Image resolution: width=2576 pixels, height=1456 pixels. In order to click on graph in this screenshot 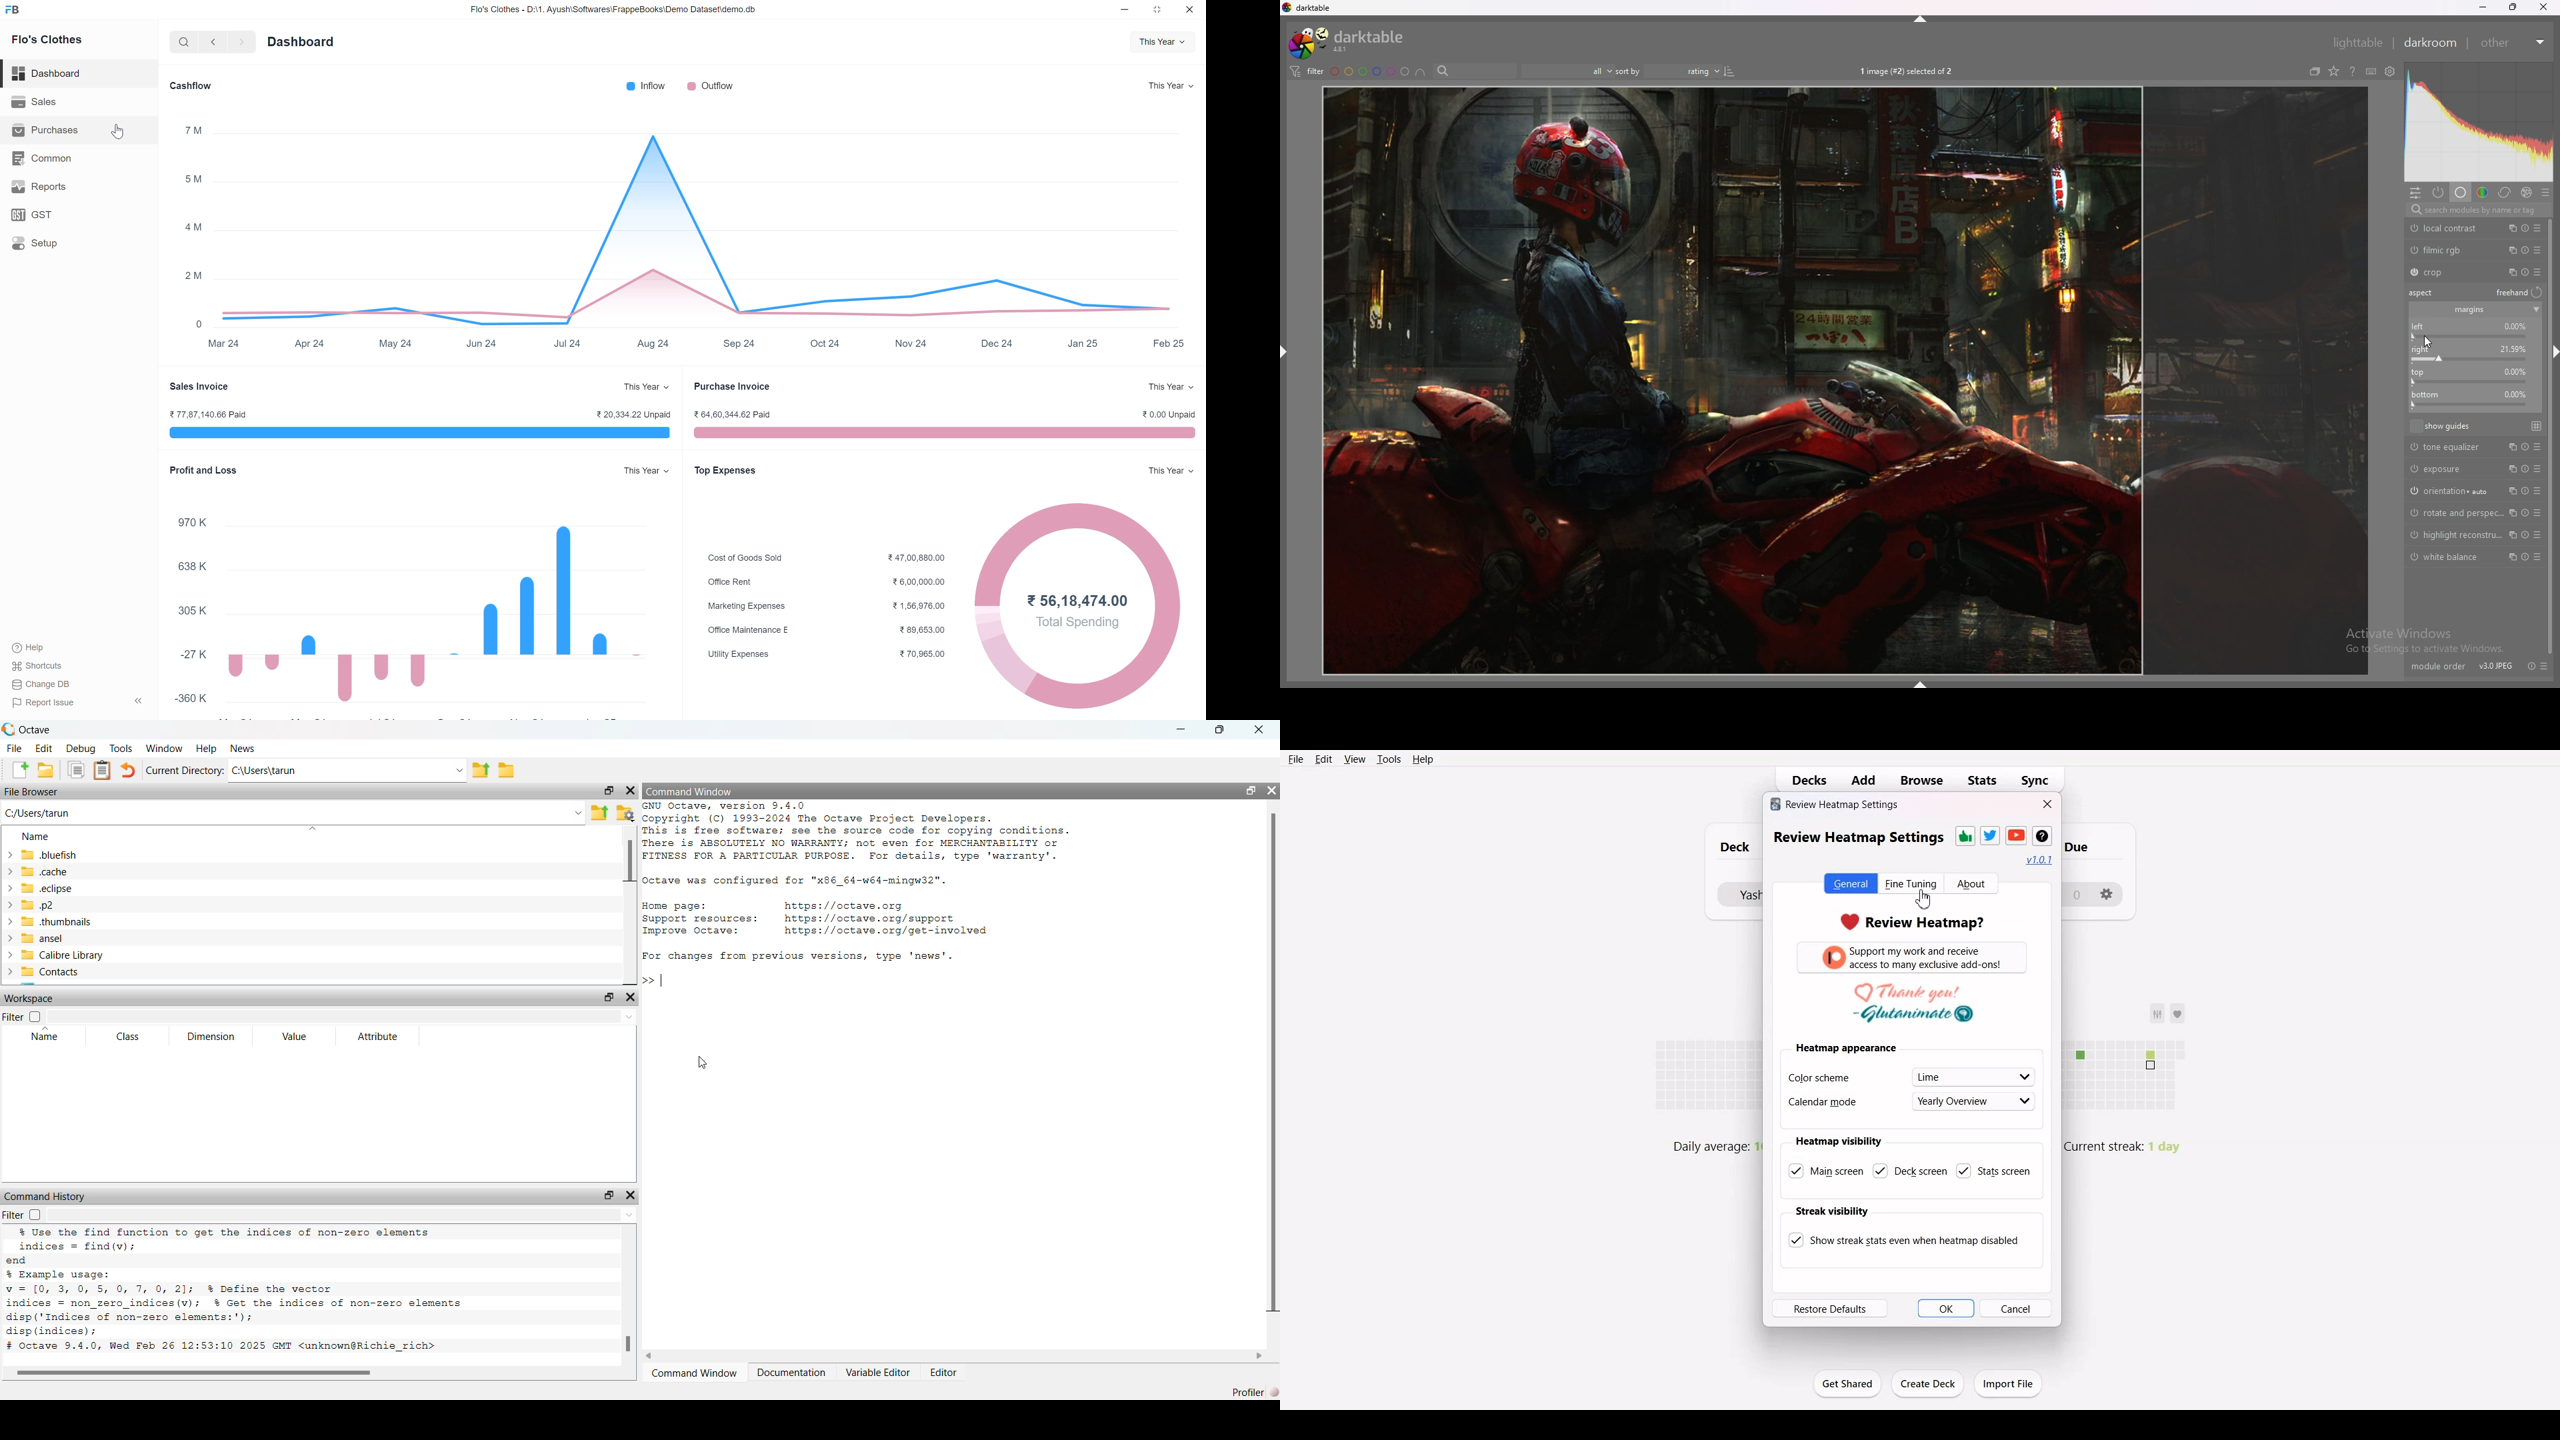, I will do `click(433, 621)`.